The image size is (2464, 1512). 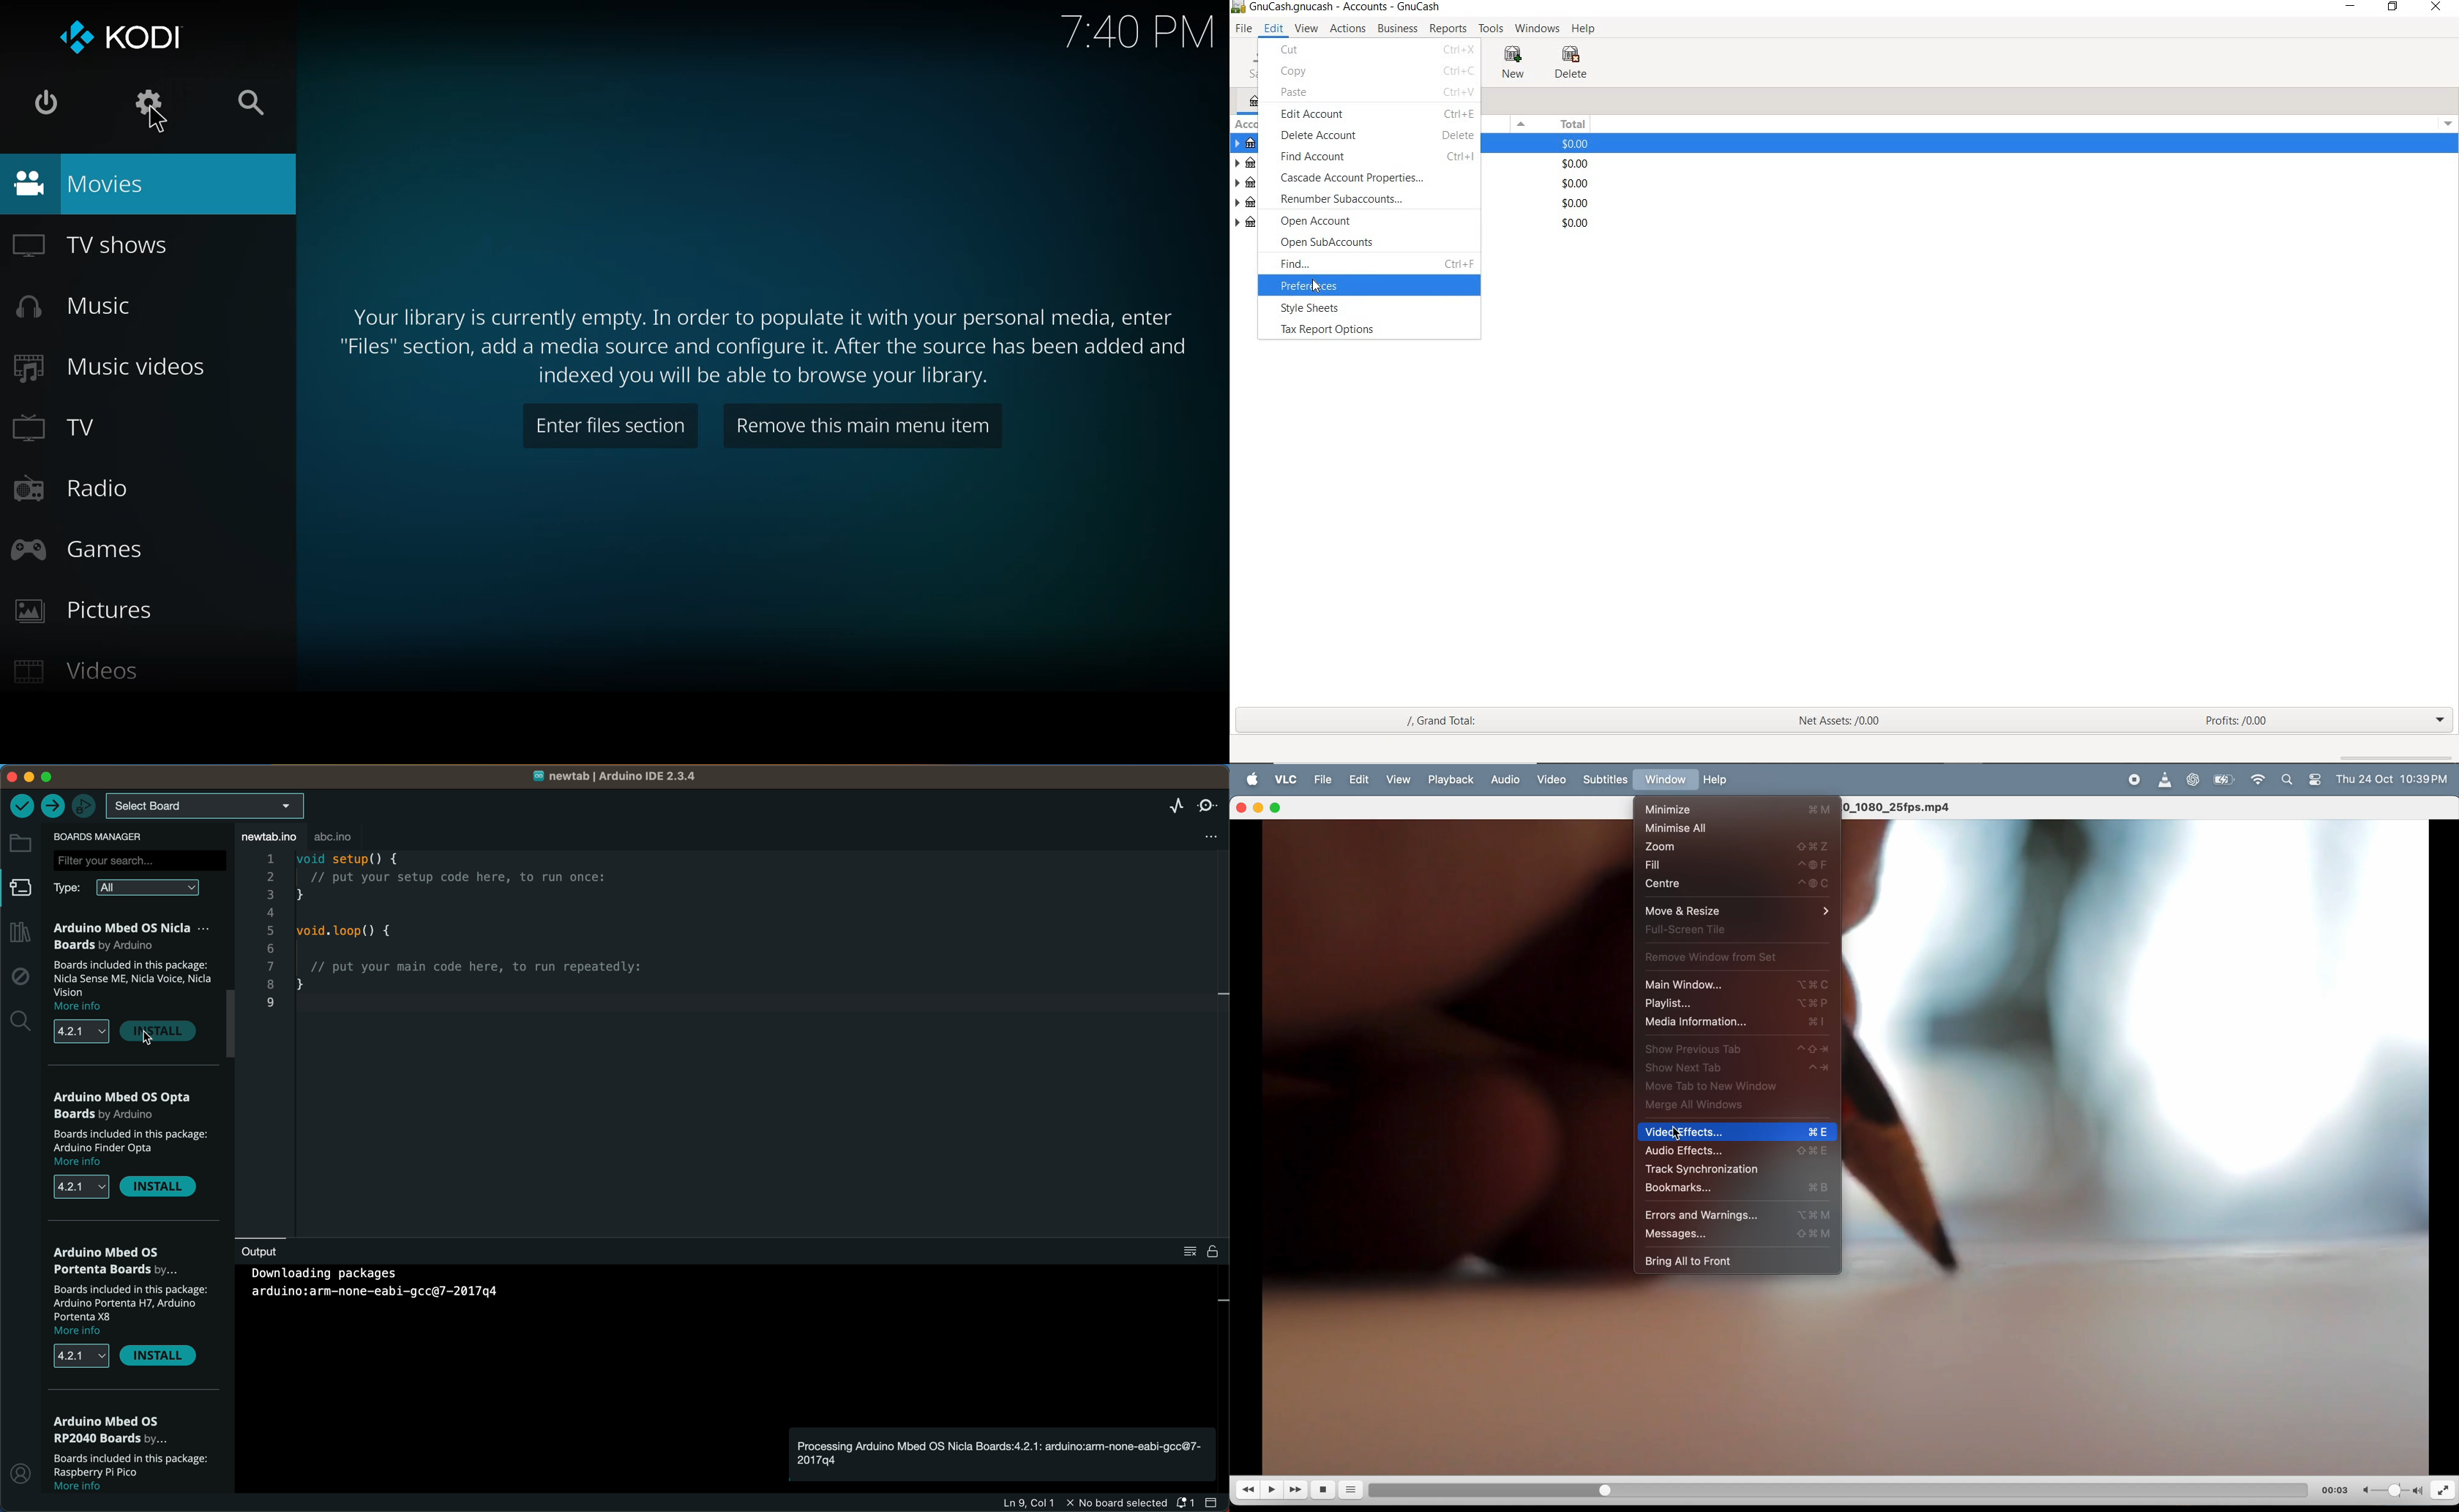 I want to click on $0.00, so click(x=1577, y=145).